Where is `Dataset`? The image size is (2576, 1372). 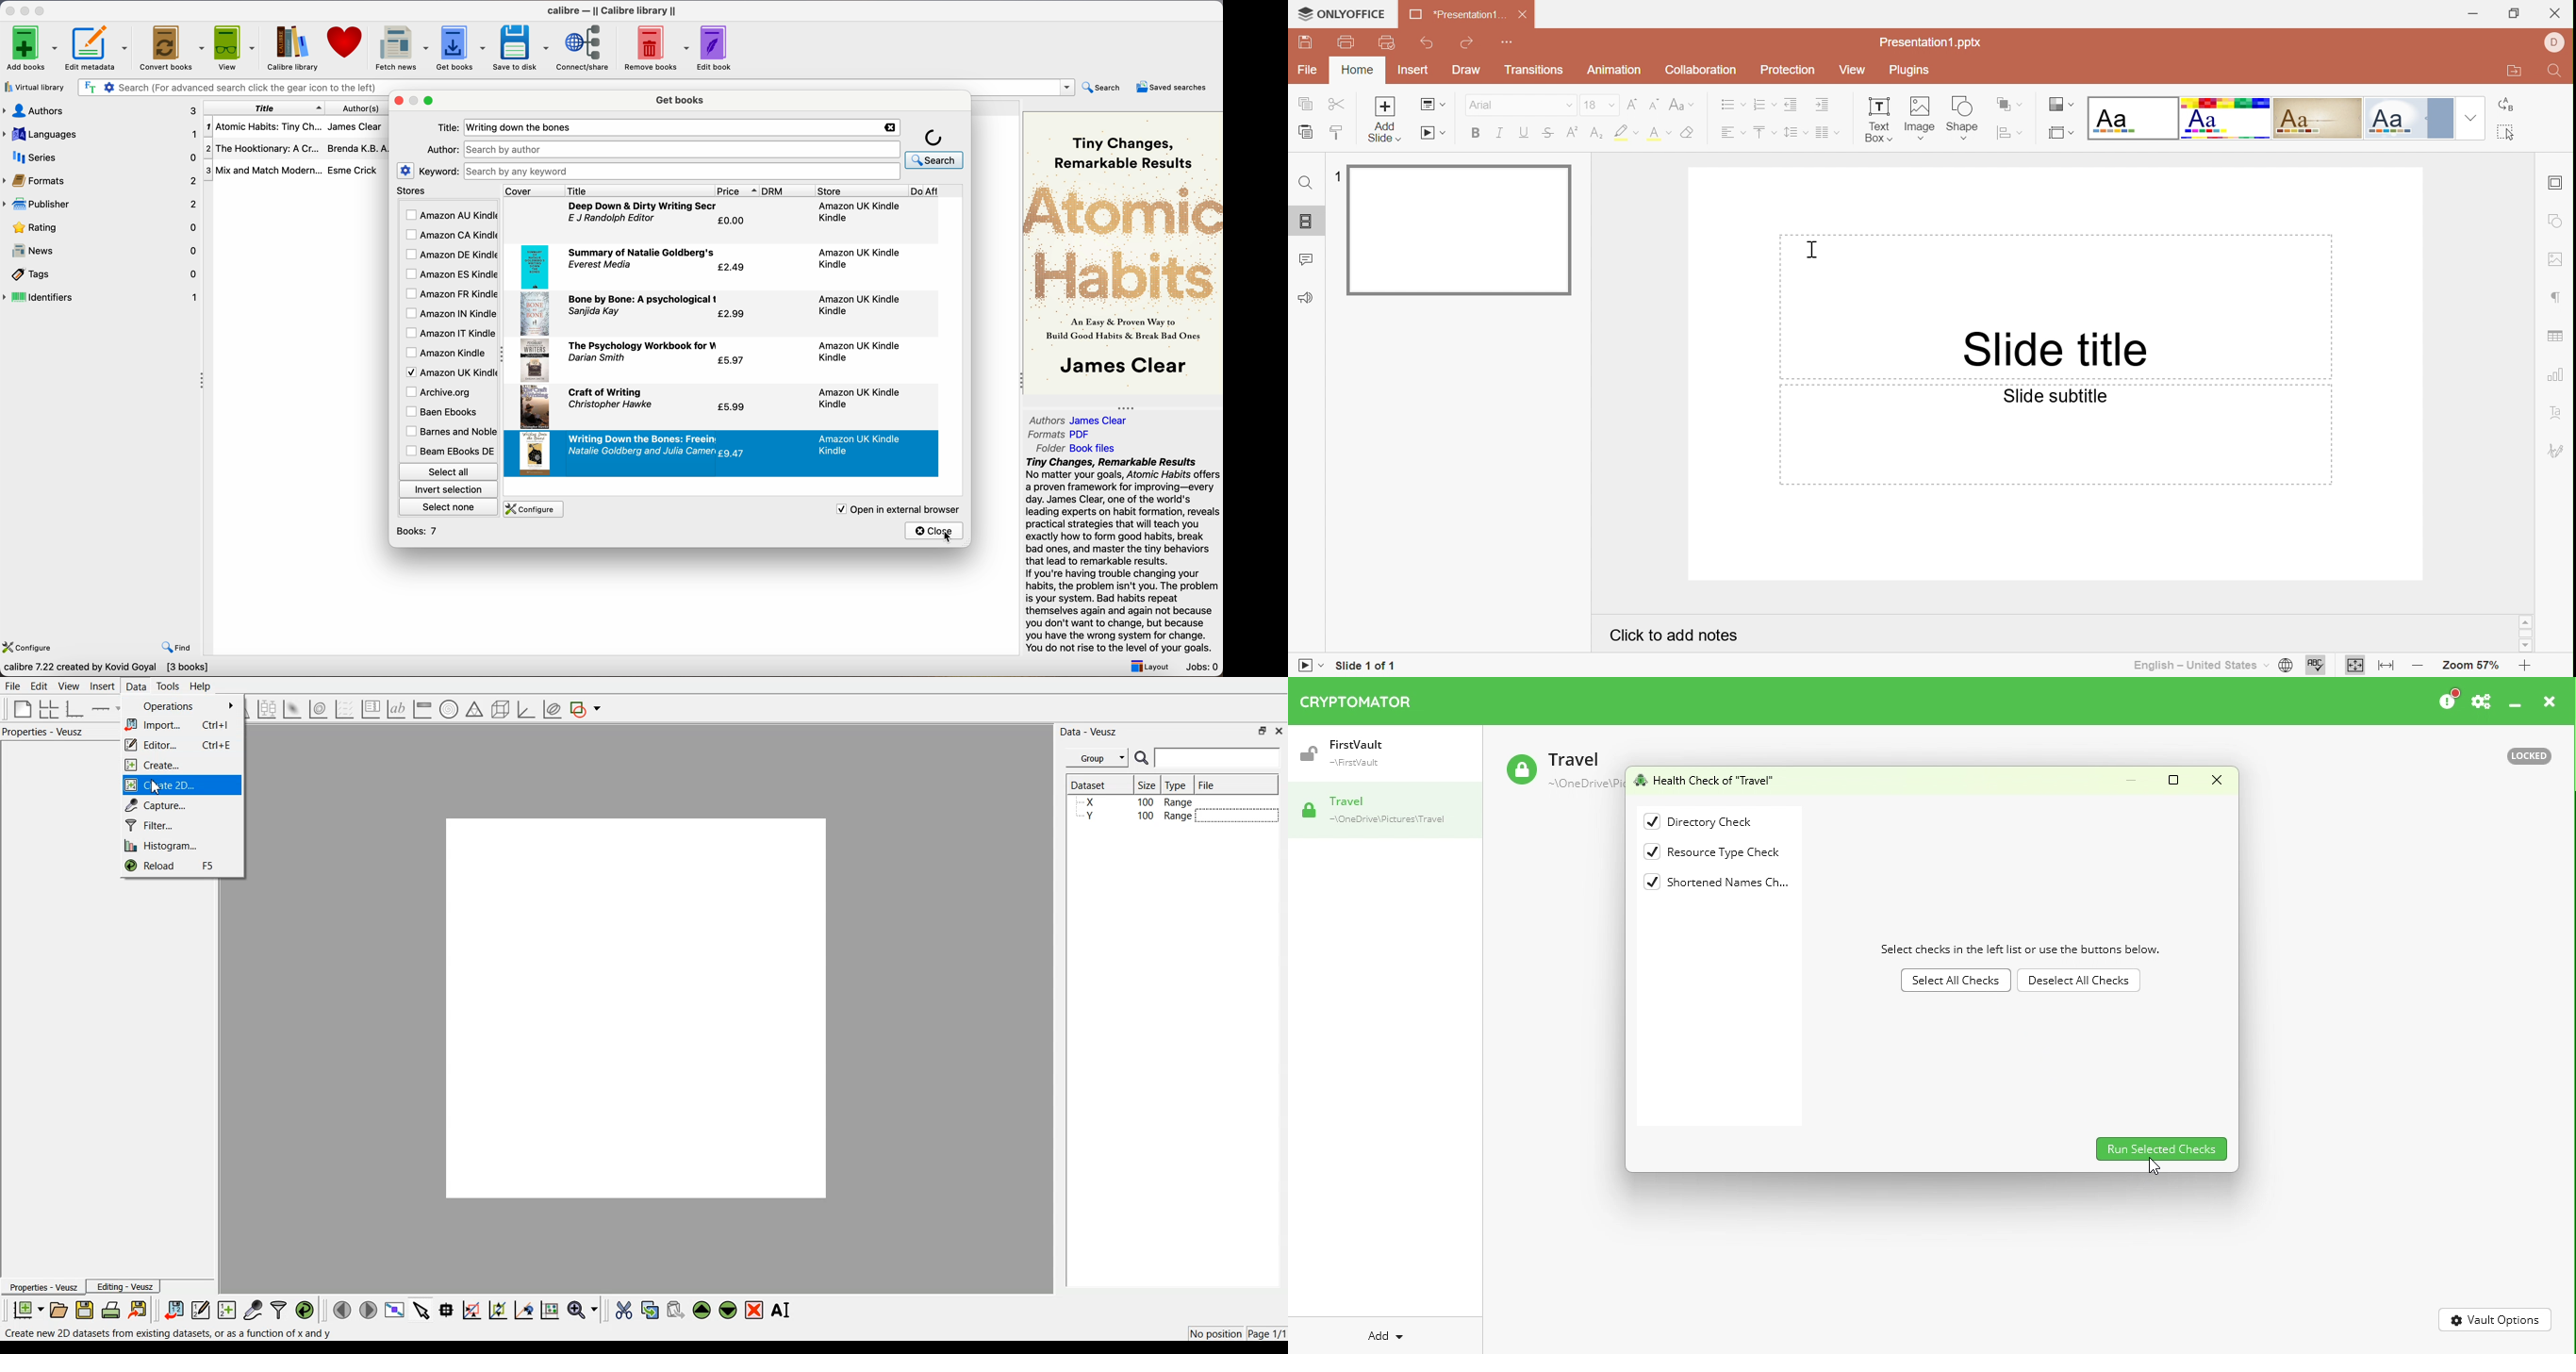 Dataset is located at coordinates (1095, 784).